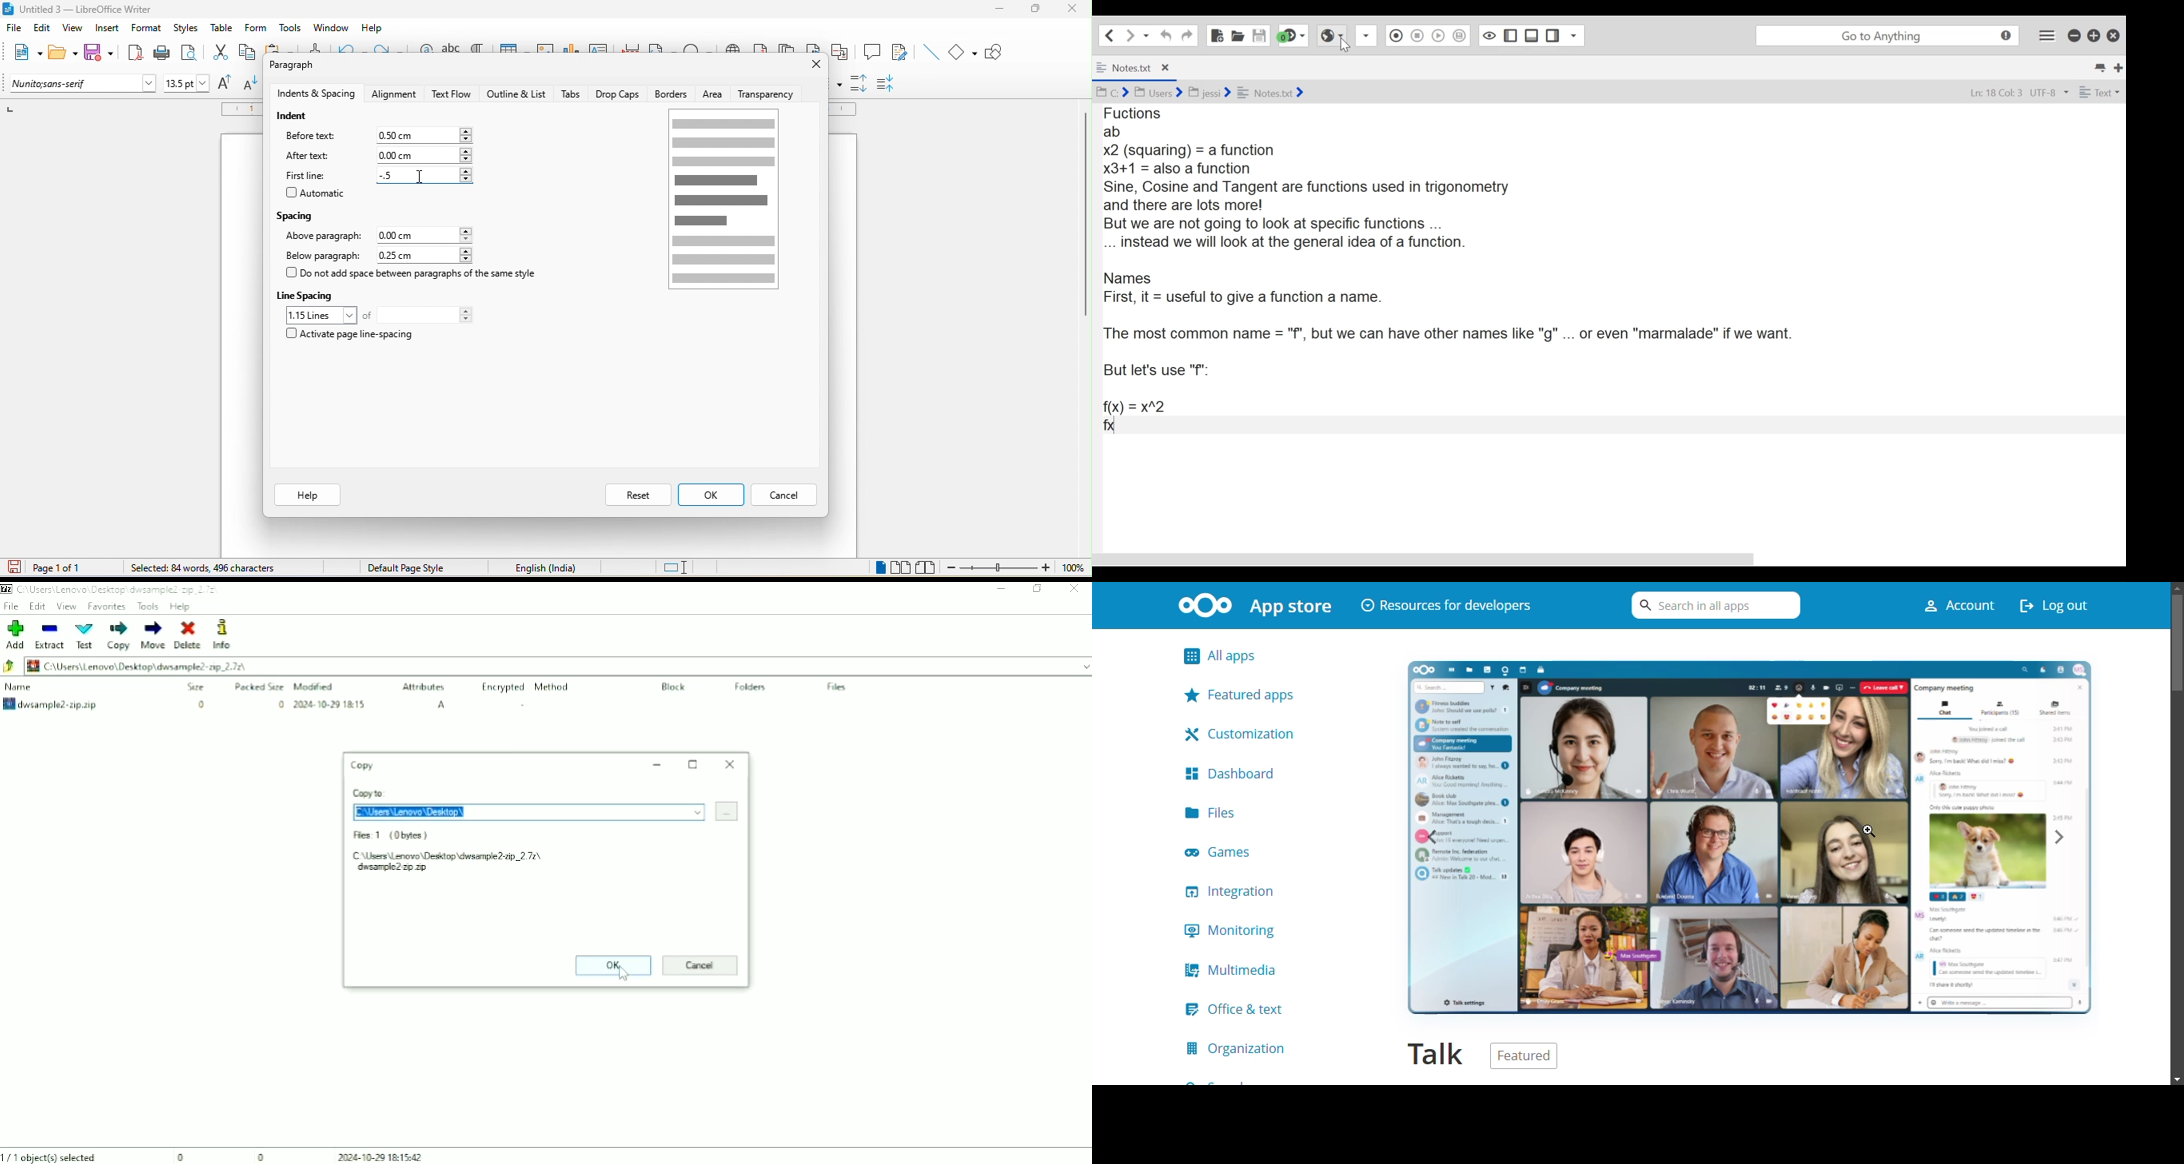 This screenshot has height=1176, width=2184. What do you see at coordinates (100, 53) in the screenshot?
I see `save` at bounding box center [100, 53].